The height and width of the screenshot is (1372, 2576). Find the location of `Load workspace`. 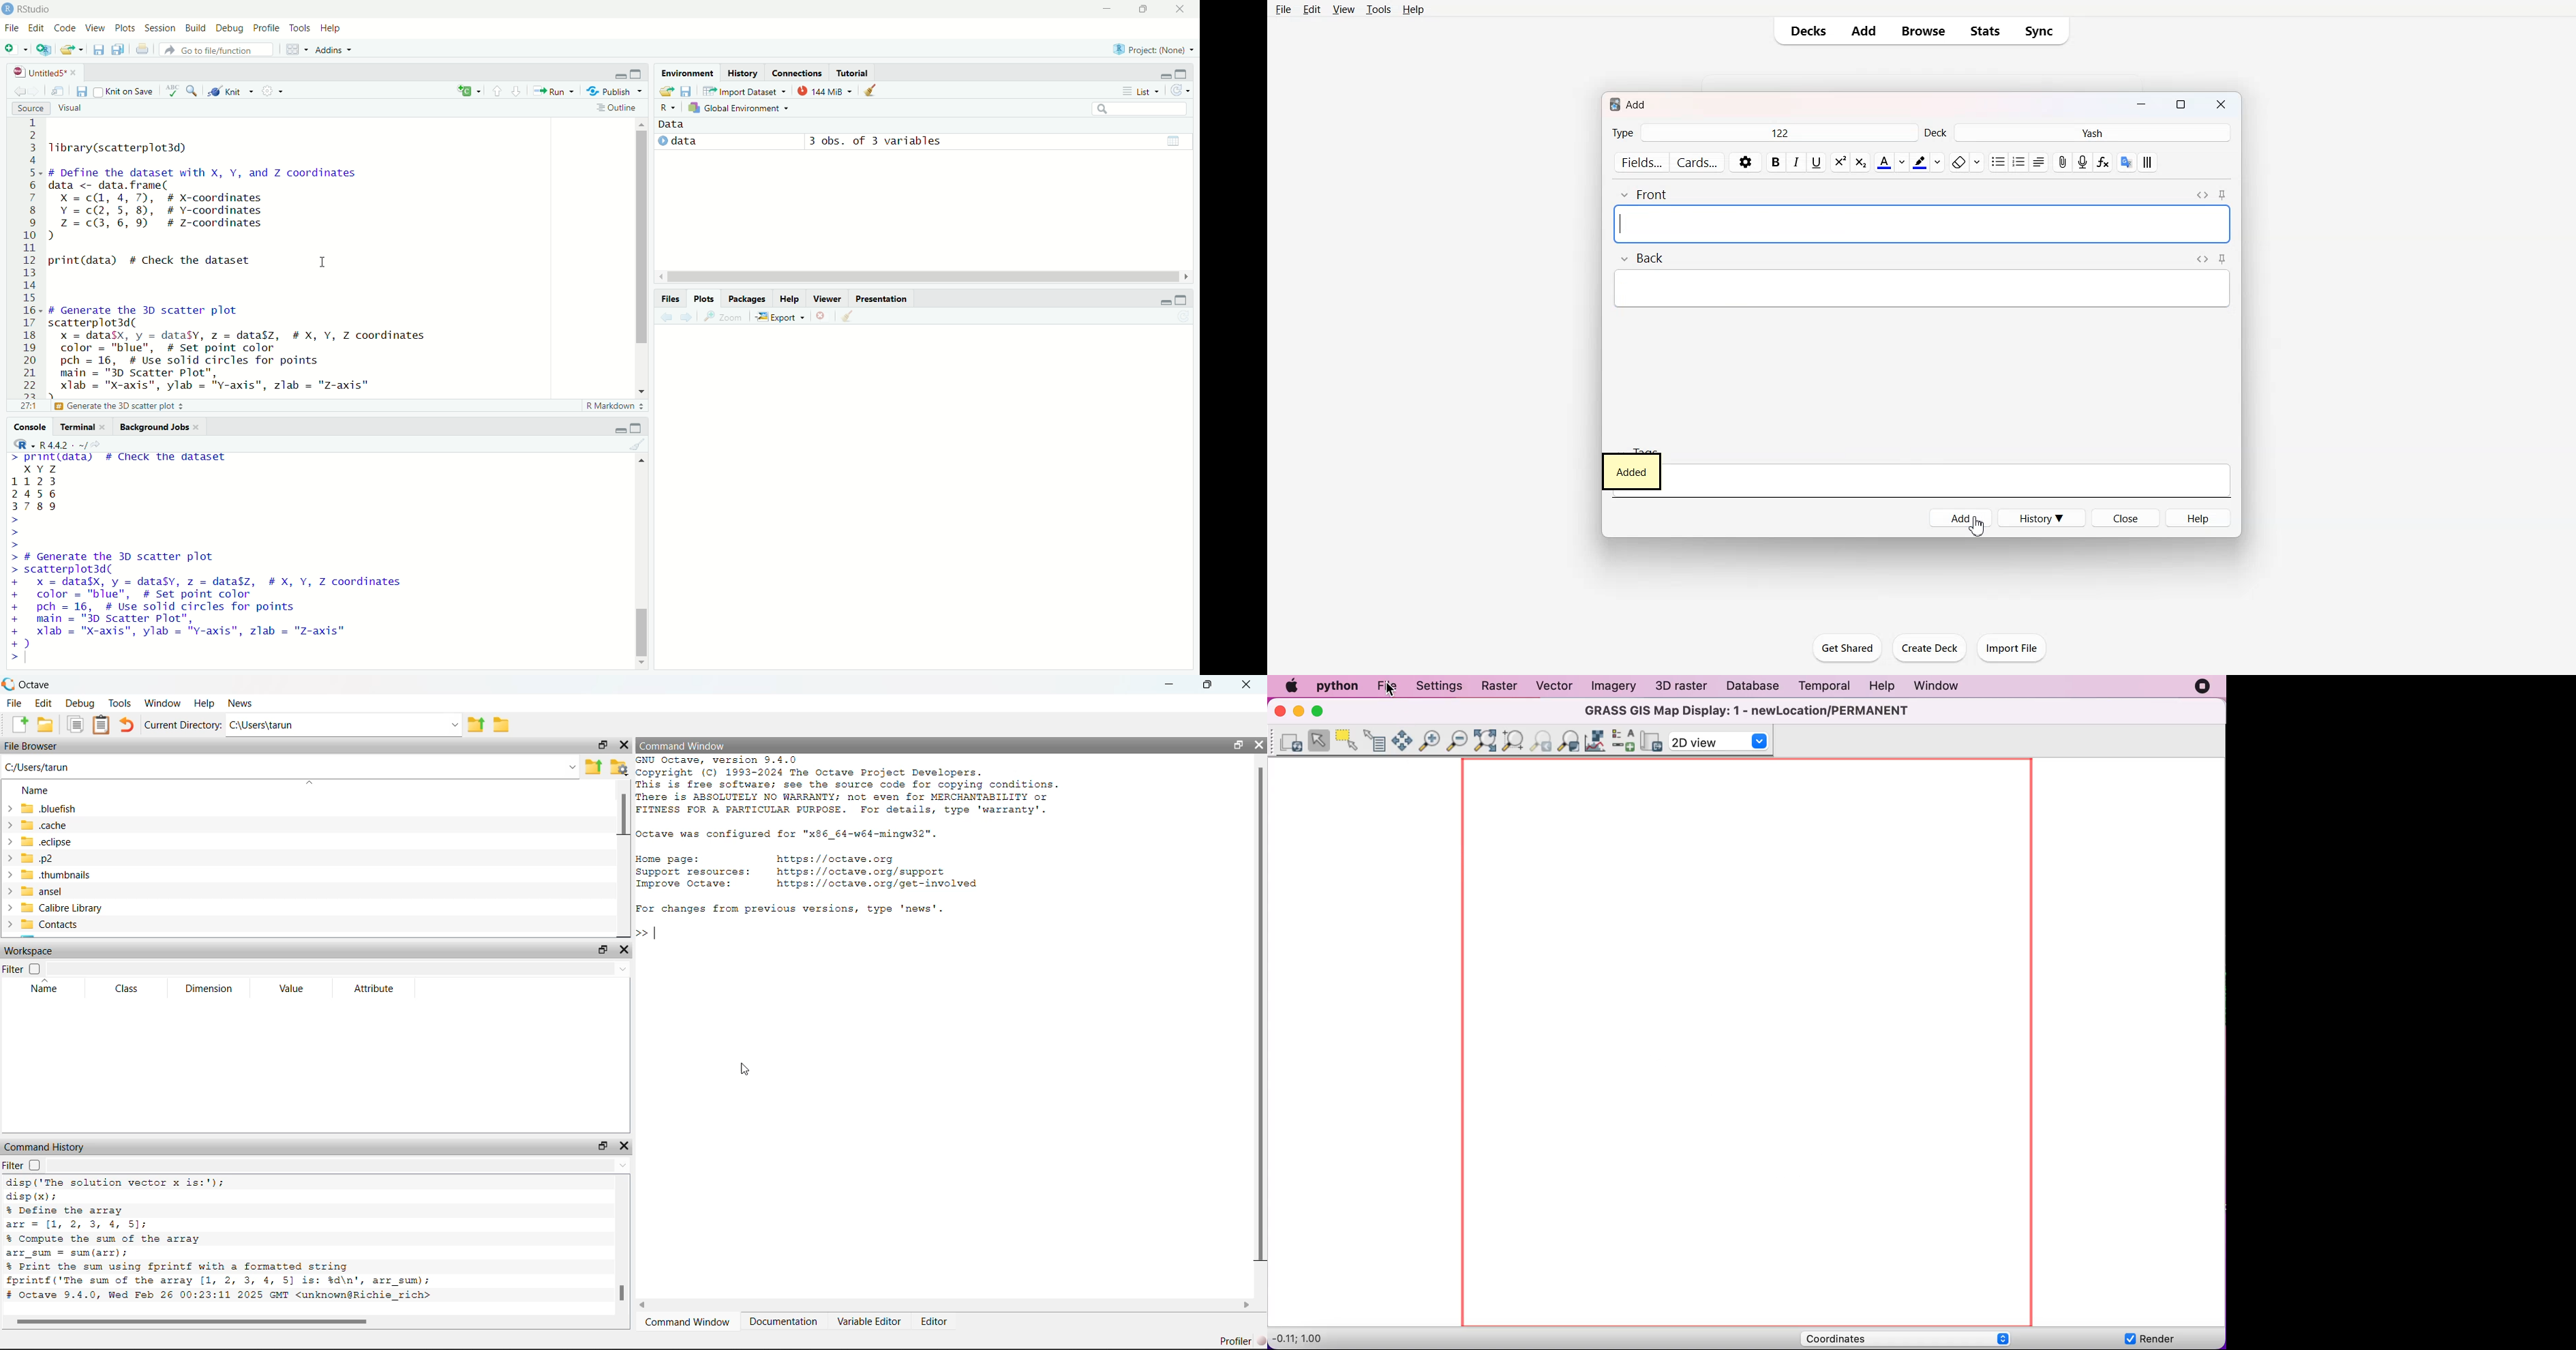

Load workspace is located at coordinates (668, 91).